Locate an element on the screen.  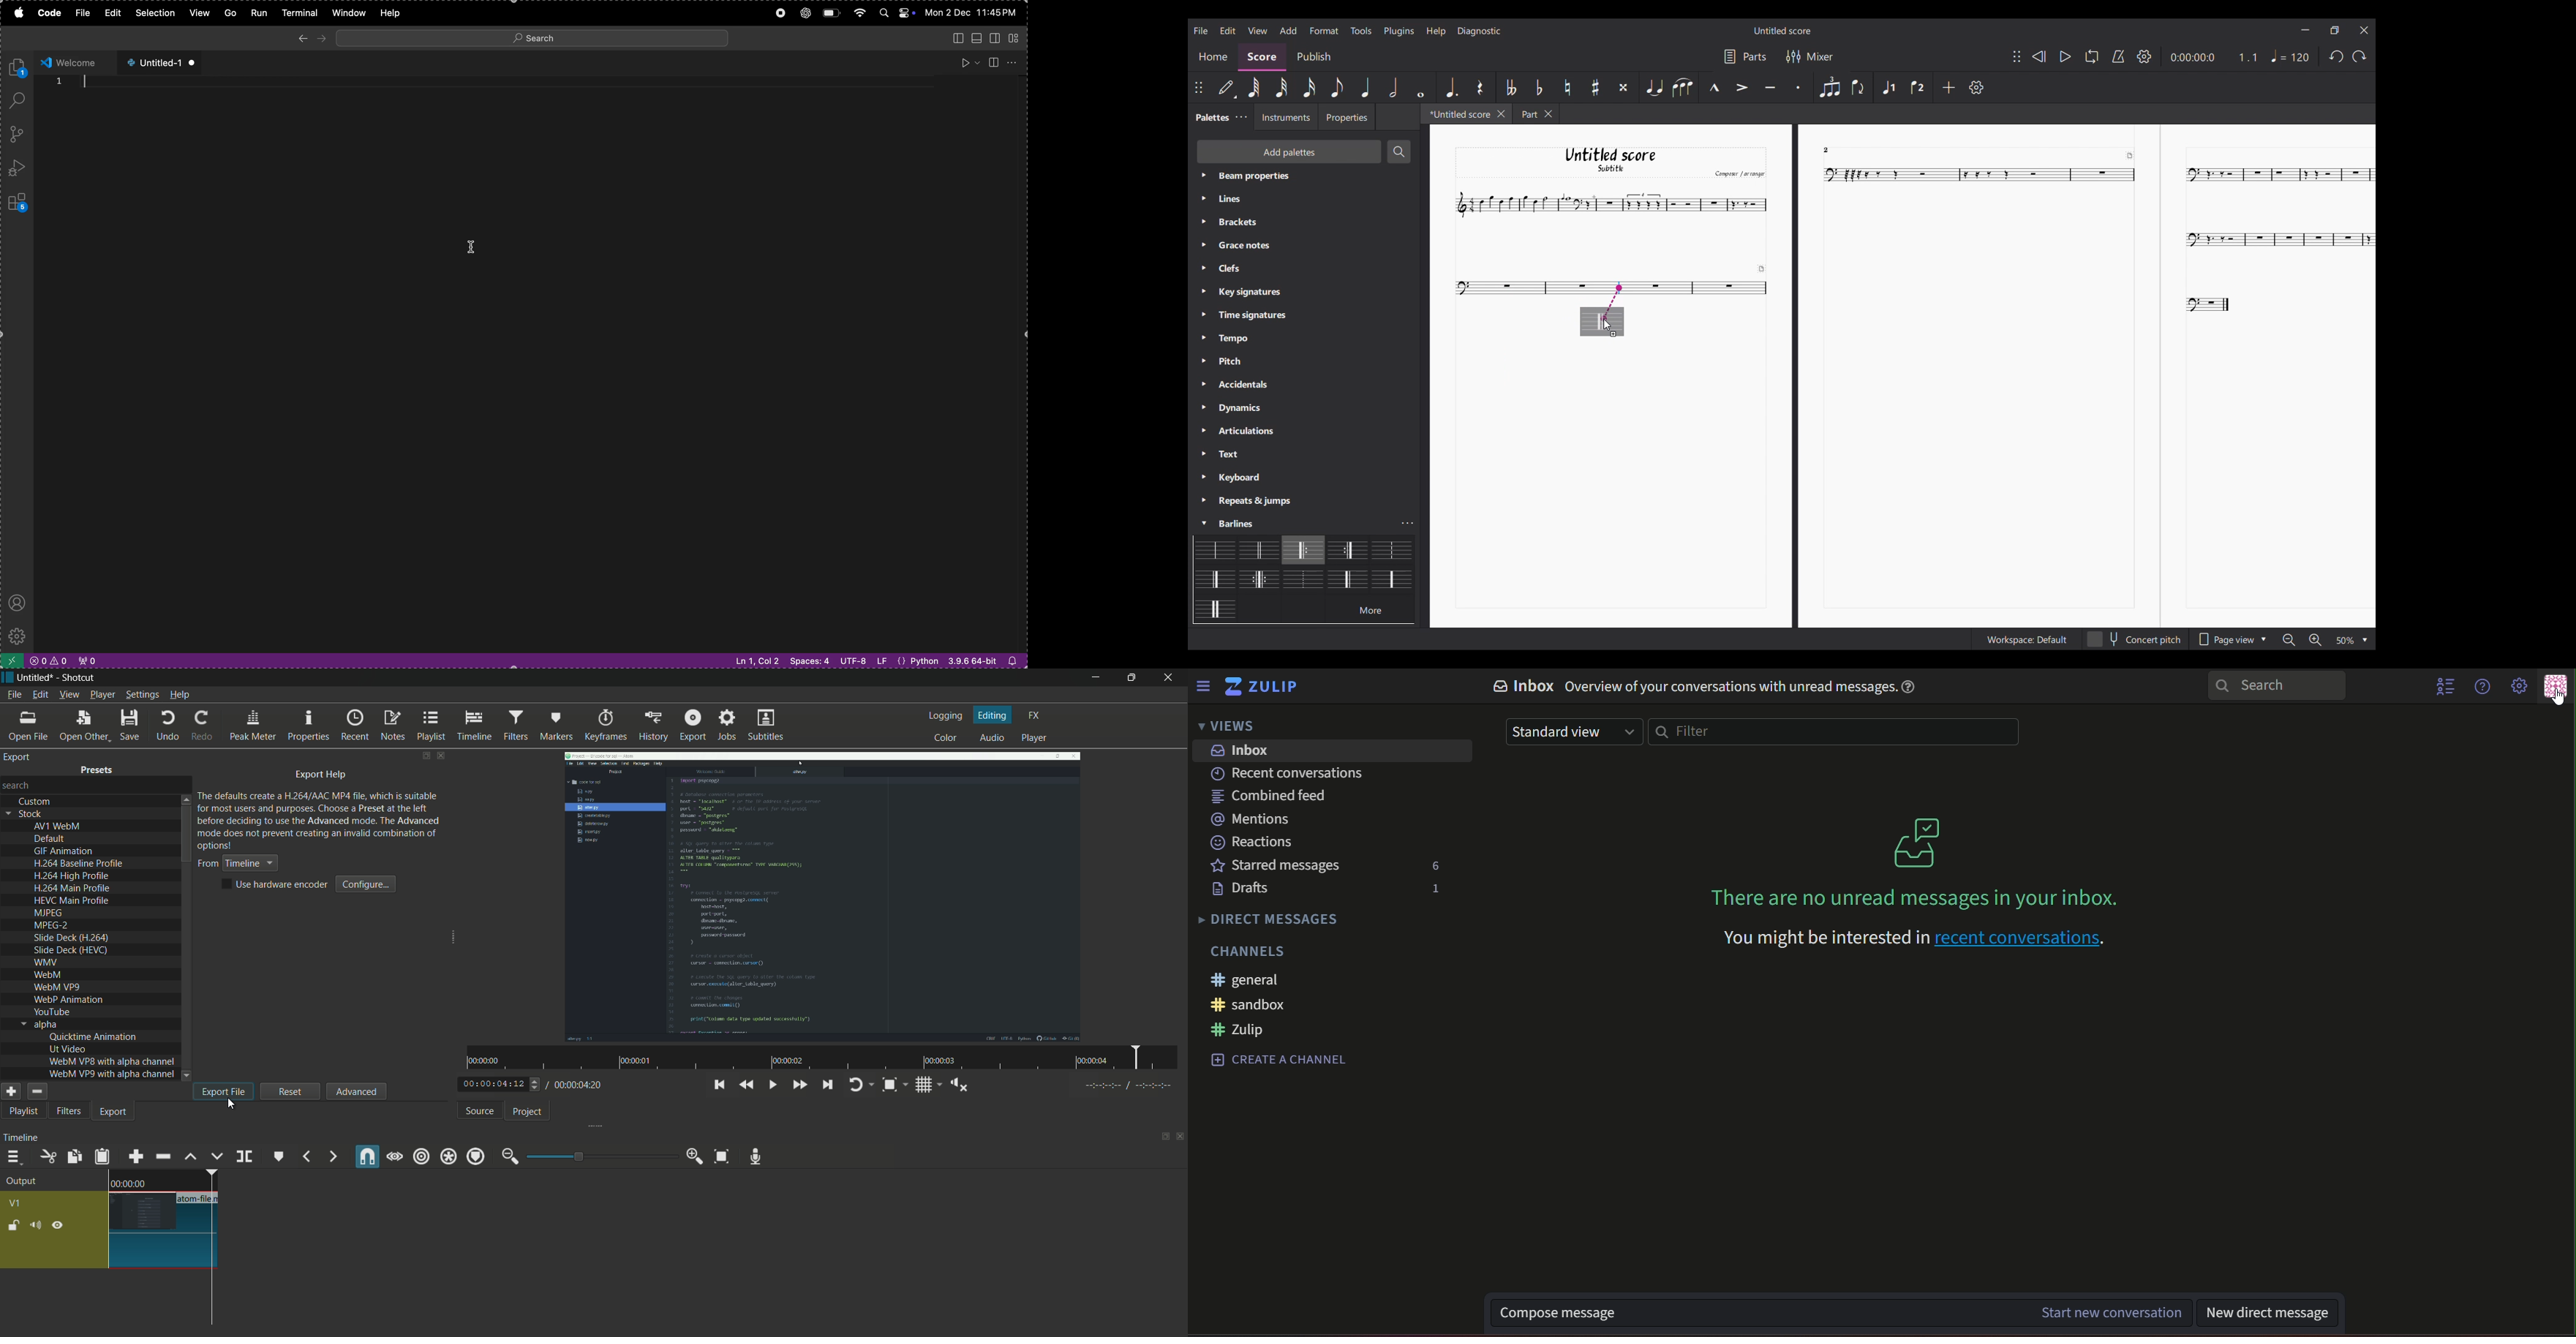
export is located at coordinates (18, 757).